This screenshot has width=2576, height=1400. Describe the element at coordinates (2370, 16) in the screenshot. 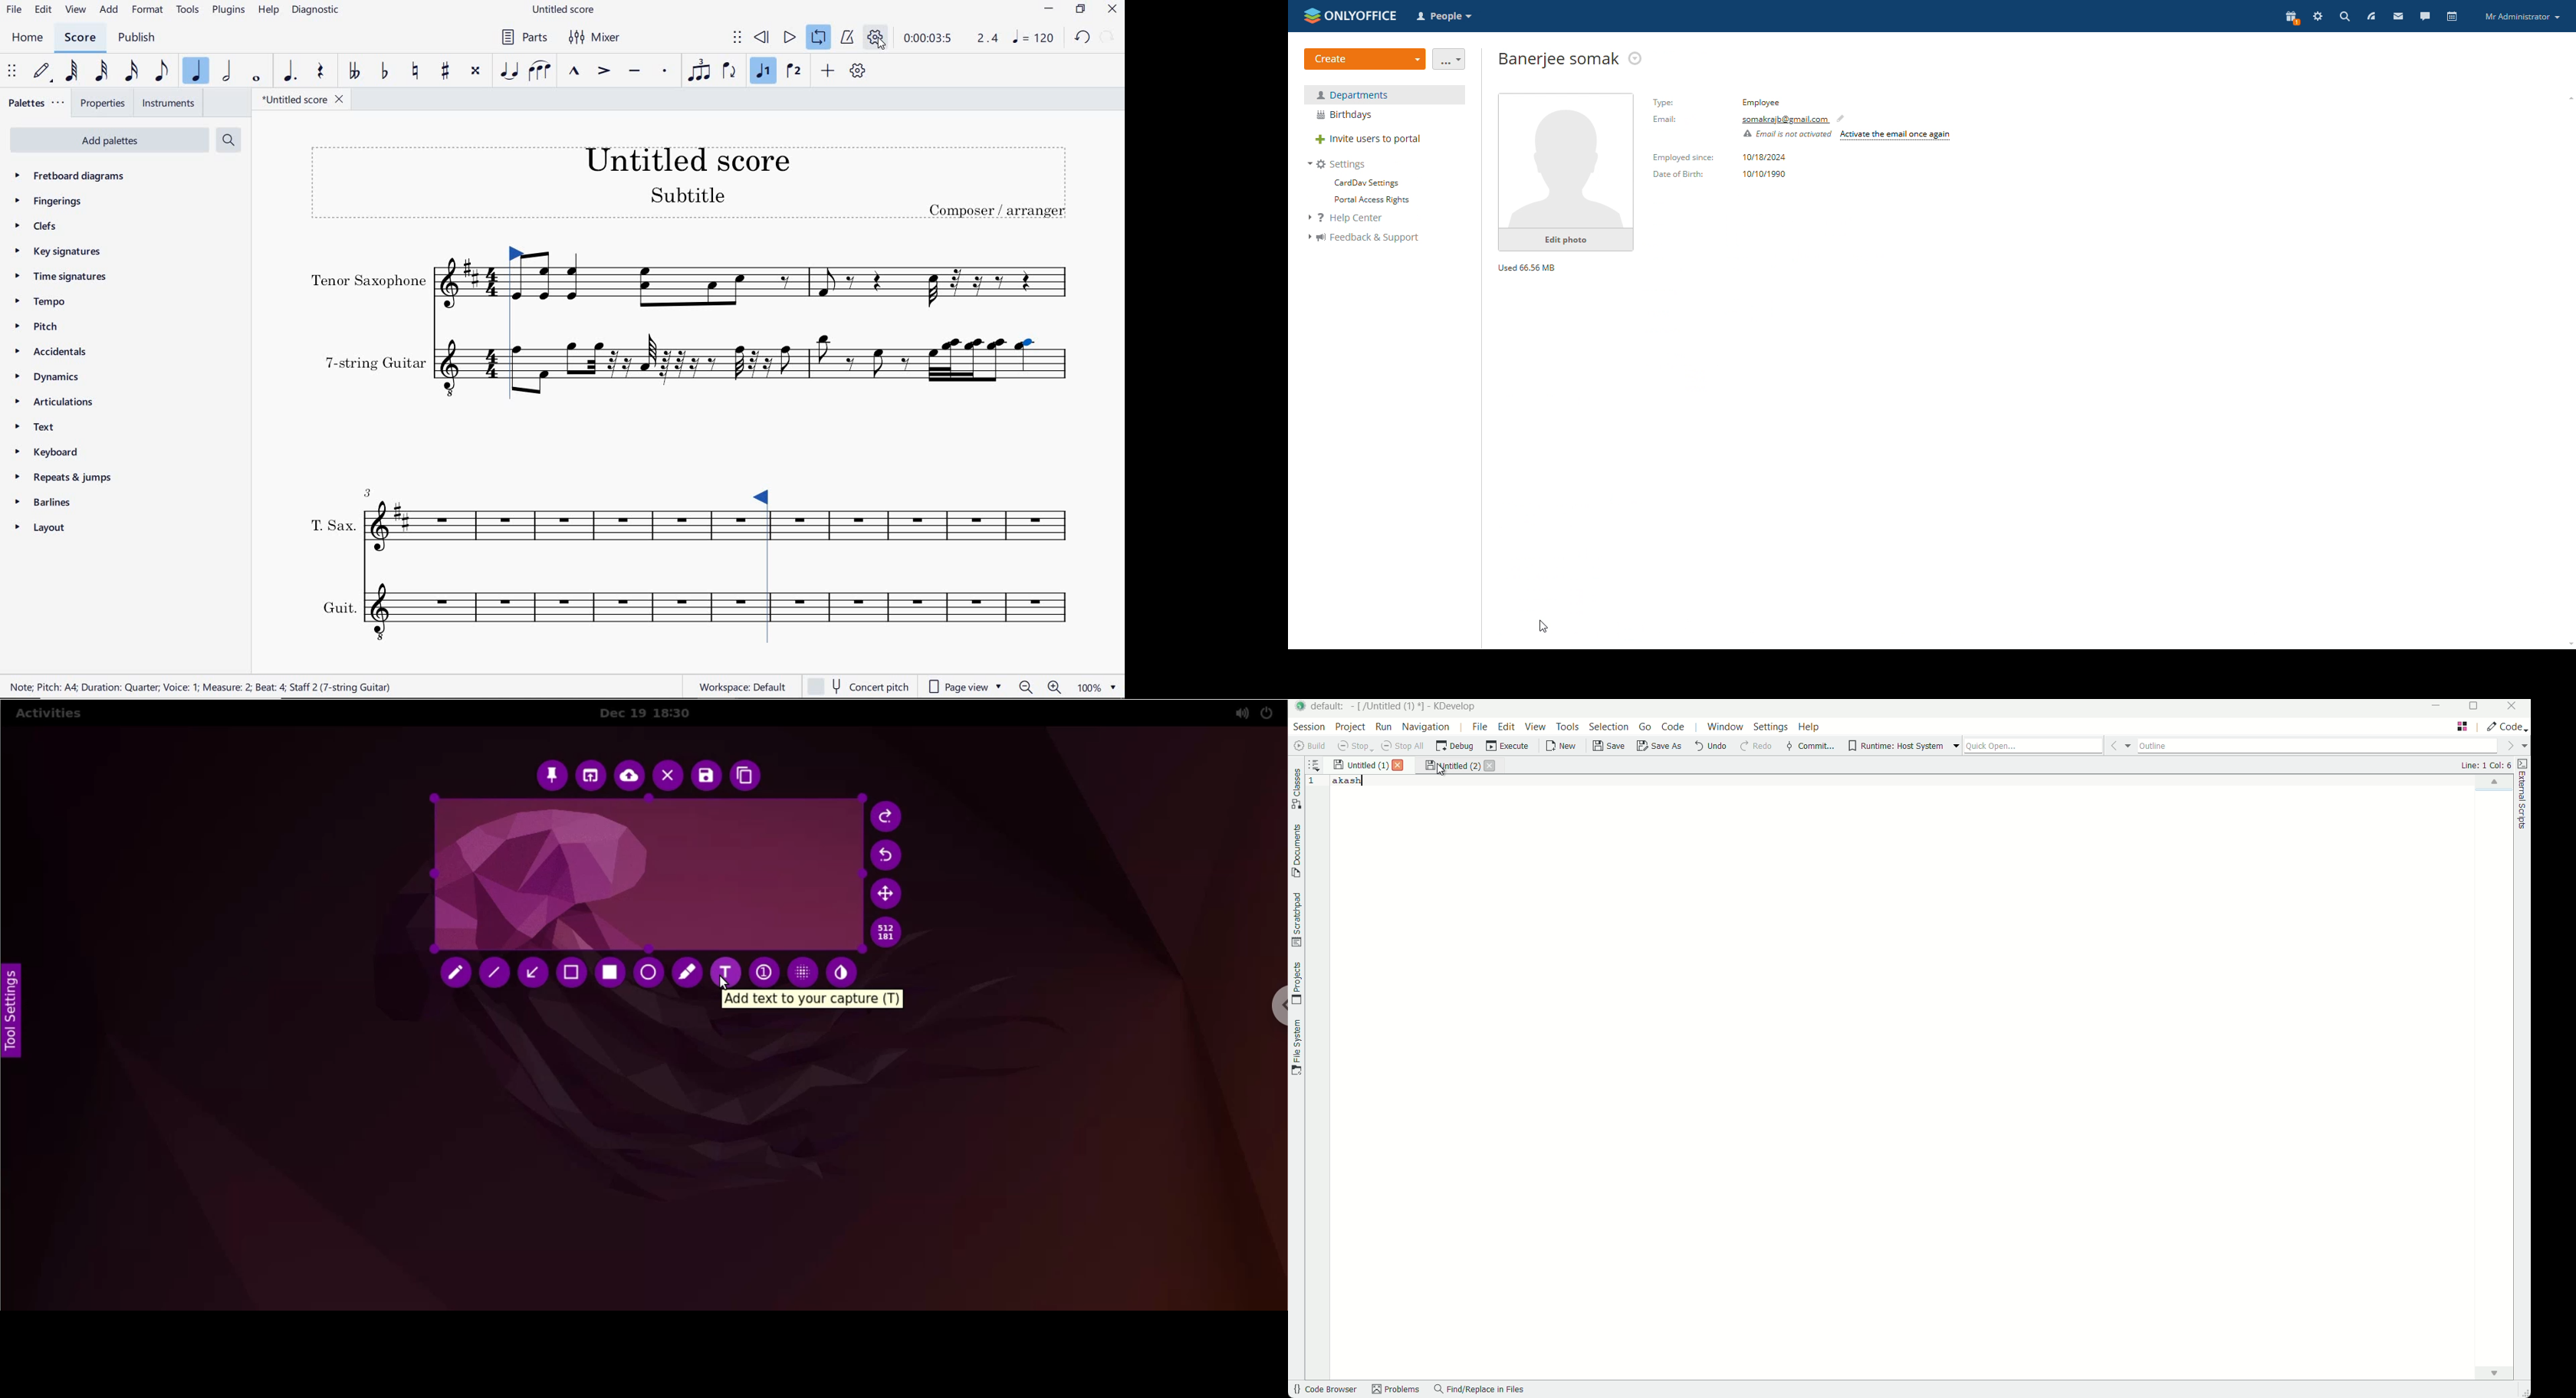

I see `feed` at that location.